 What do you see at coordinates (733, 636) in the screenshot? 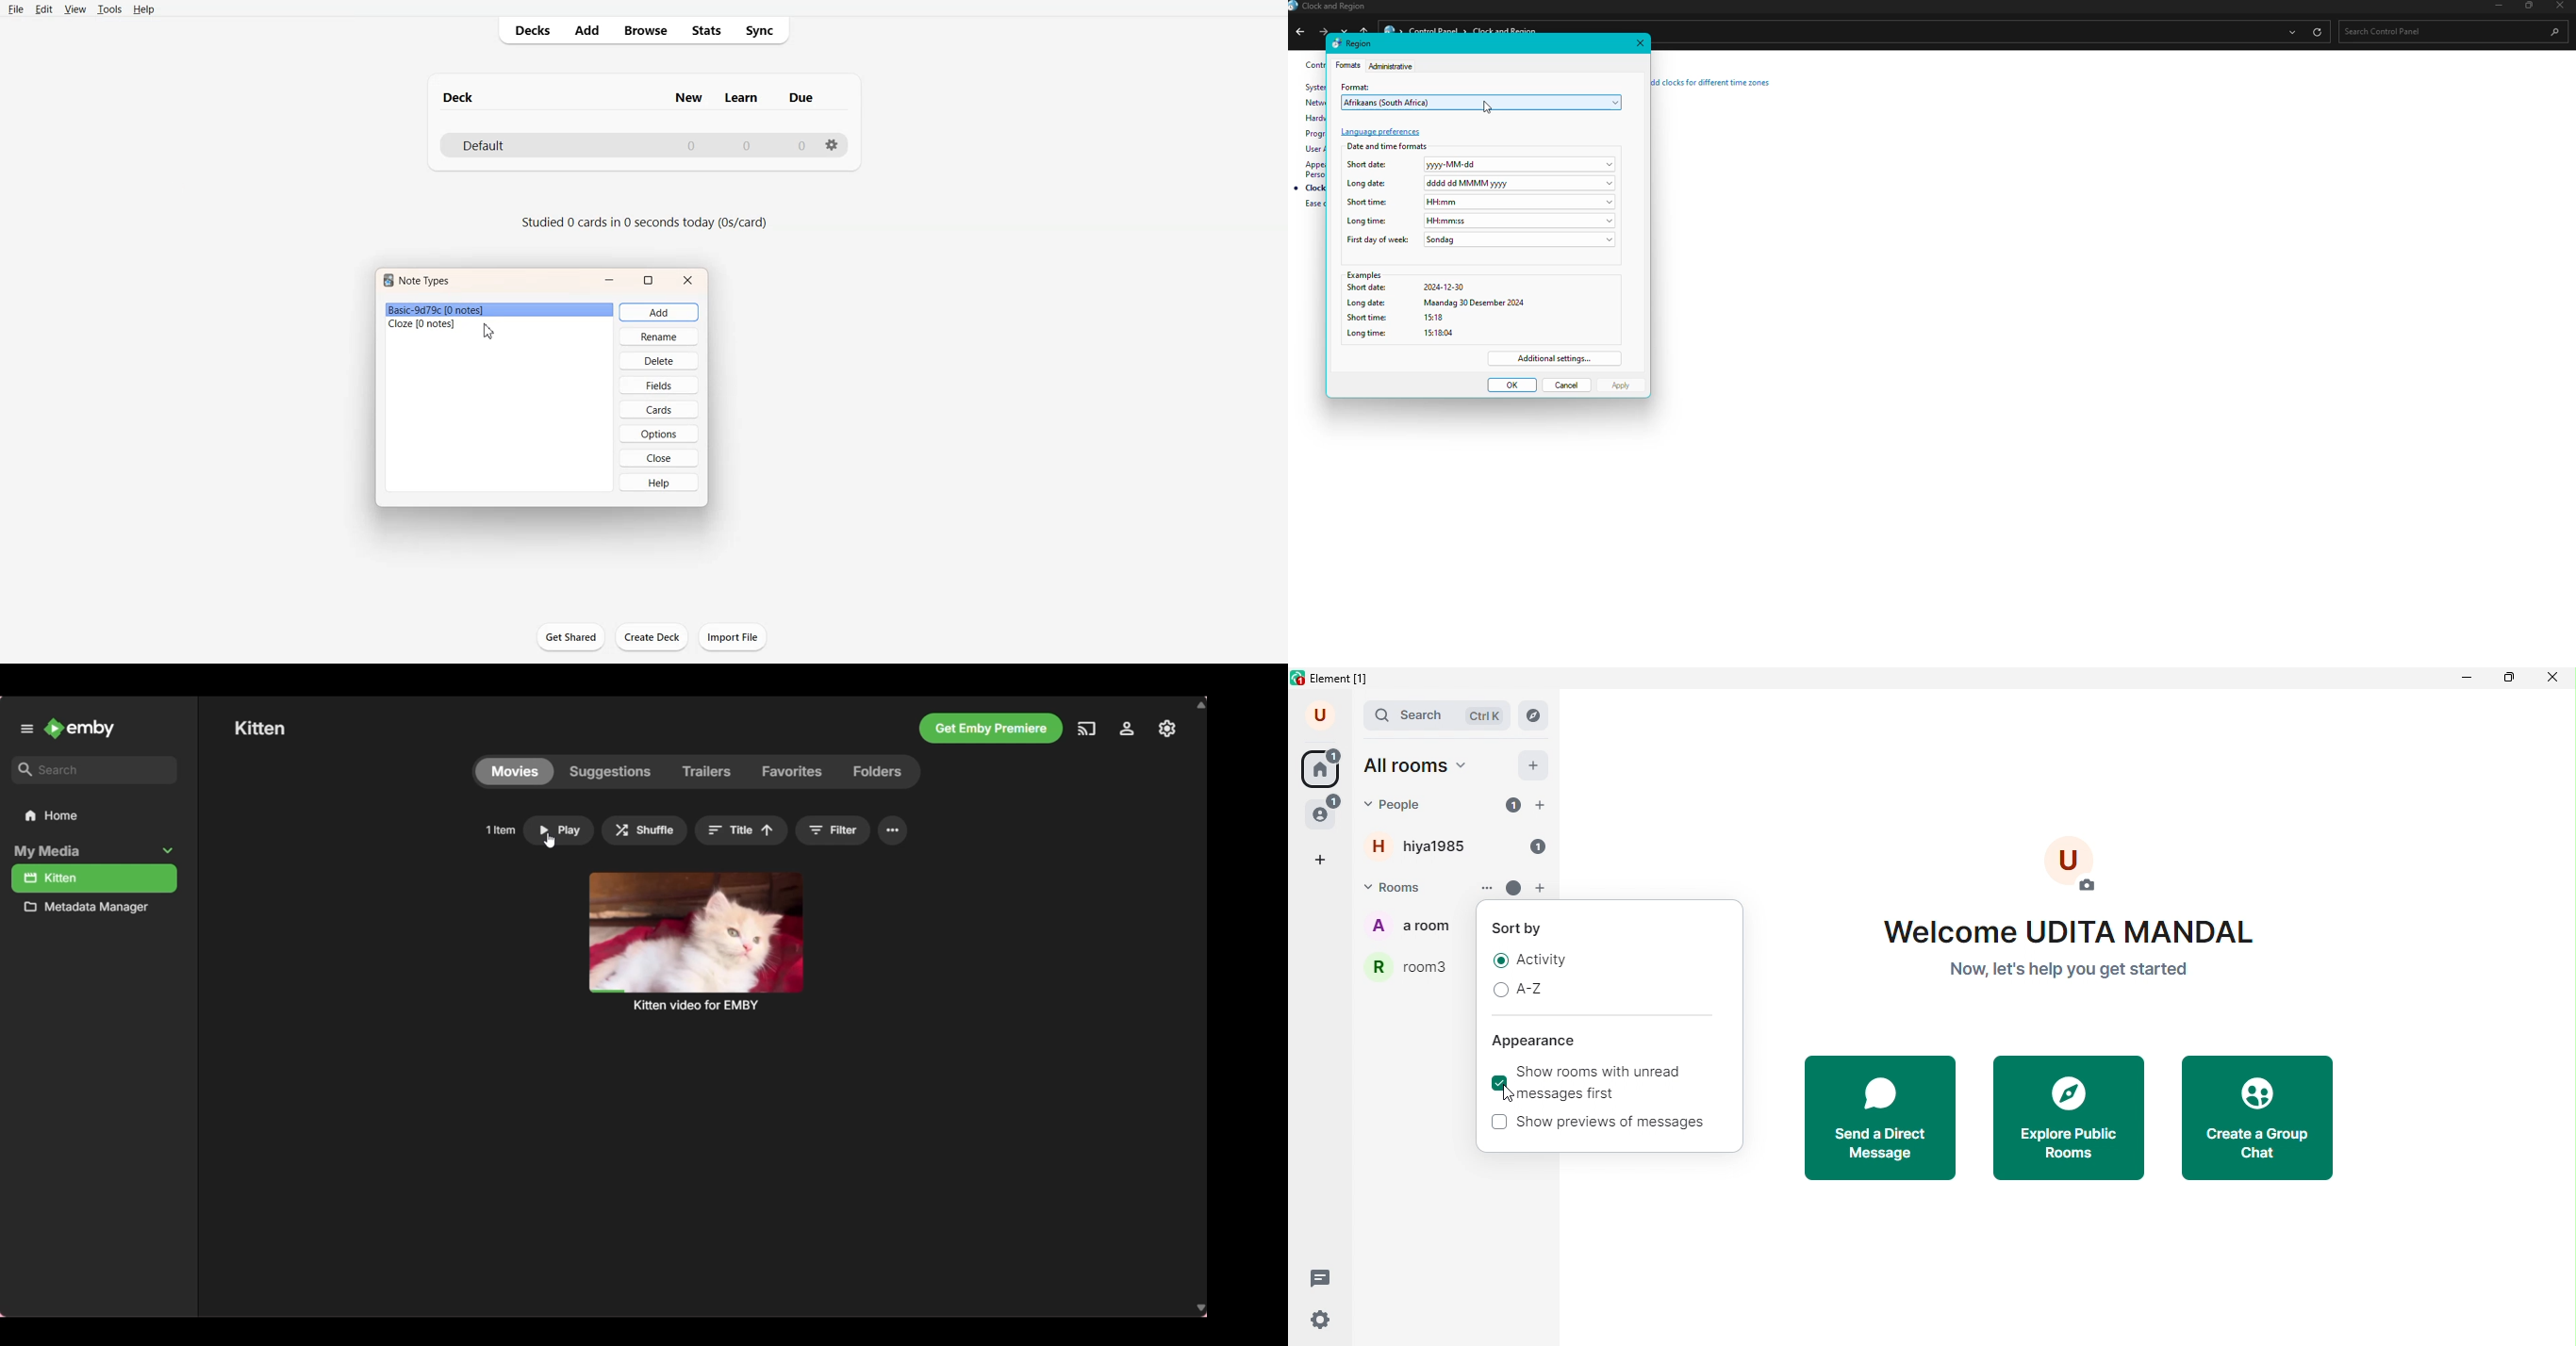
I see `Import File` at bounding box center [733, 636].